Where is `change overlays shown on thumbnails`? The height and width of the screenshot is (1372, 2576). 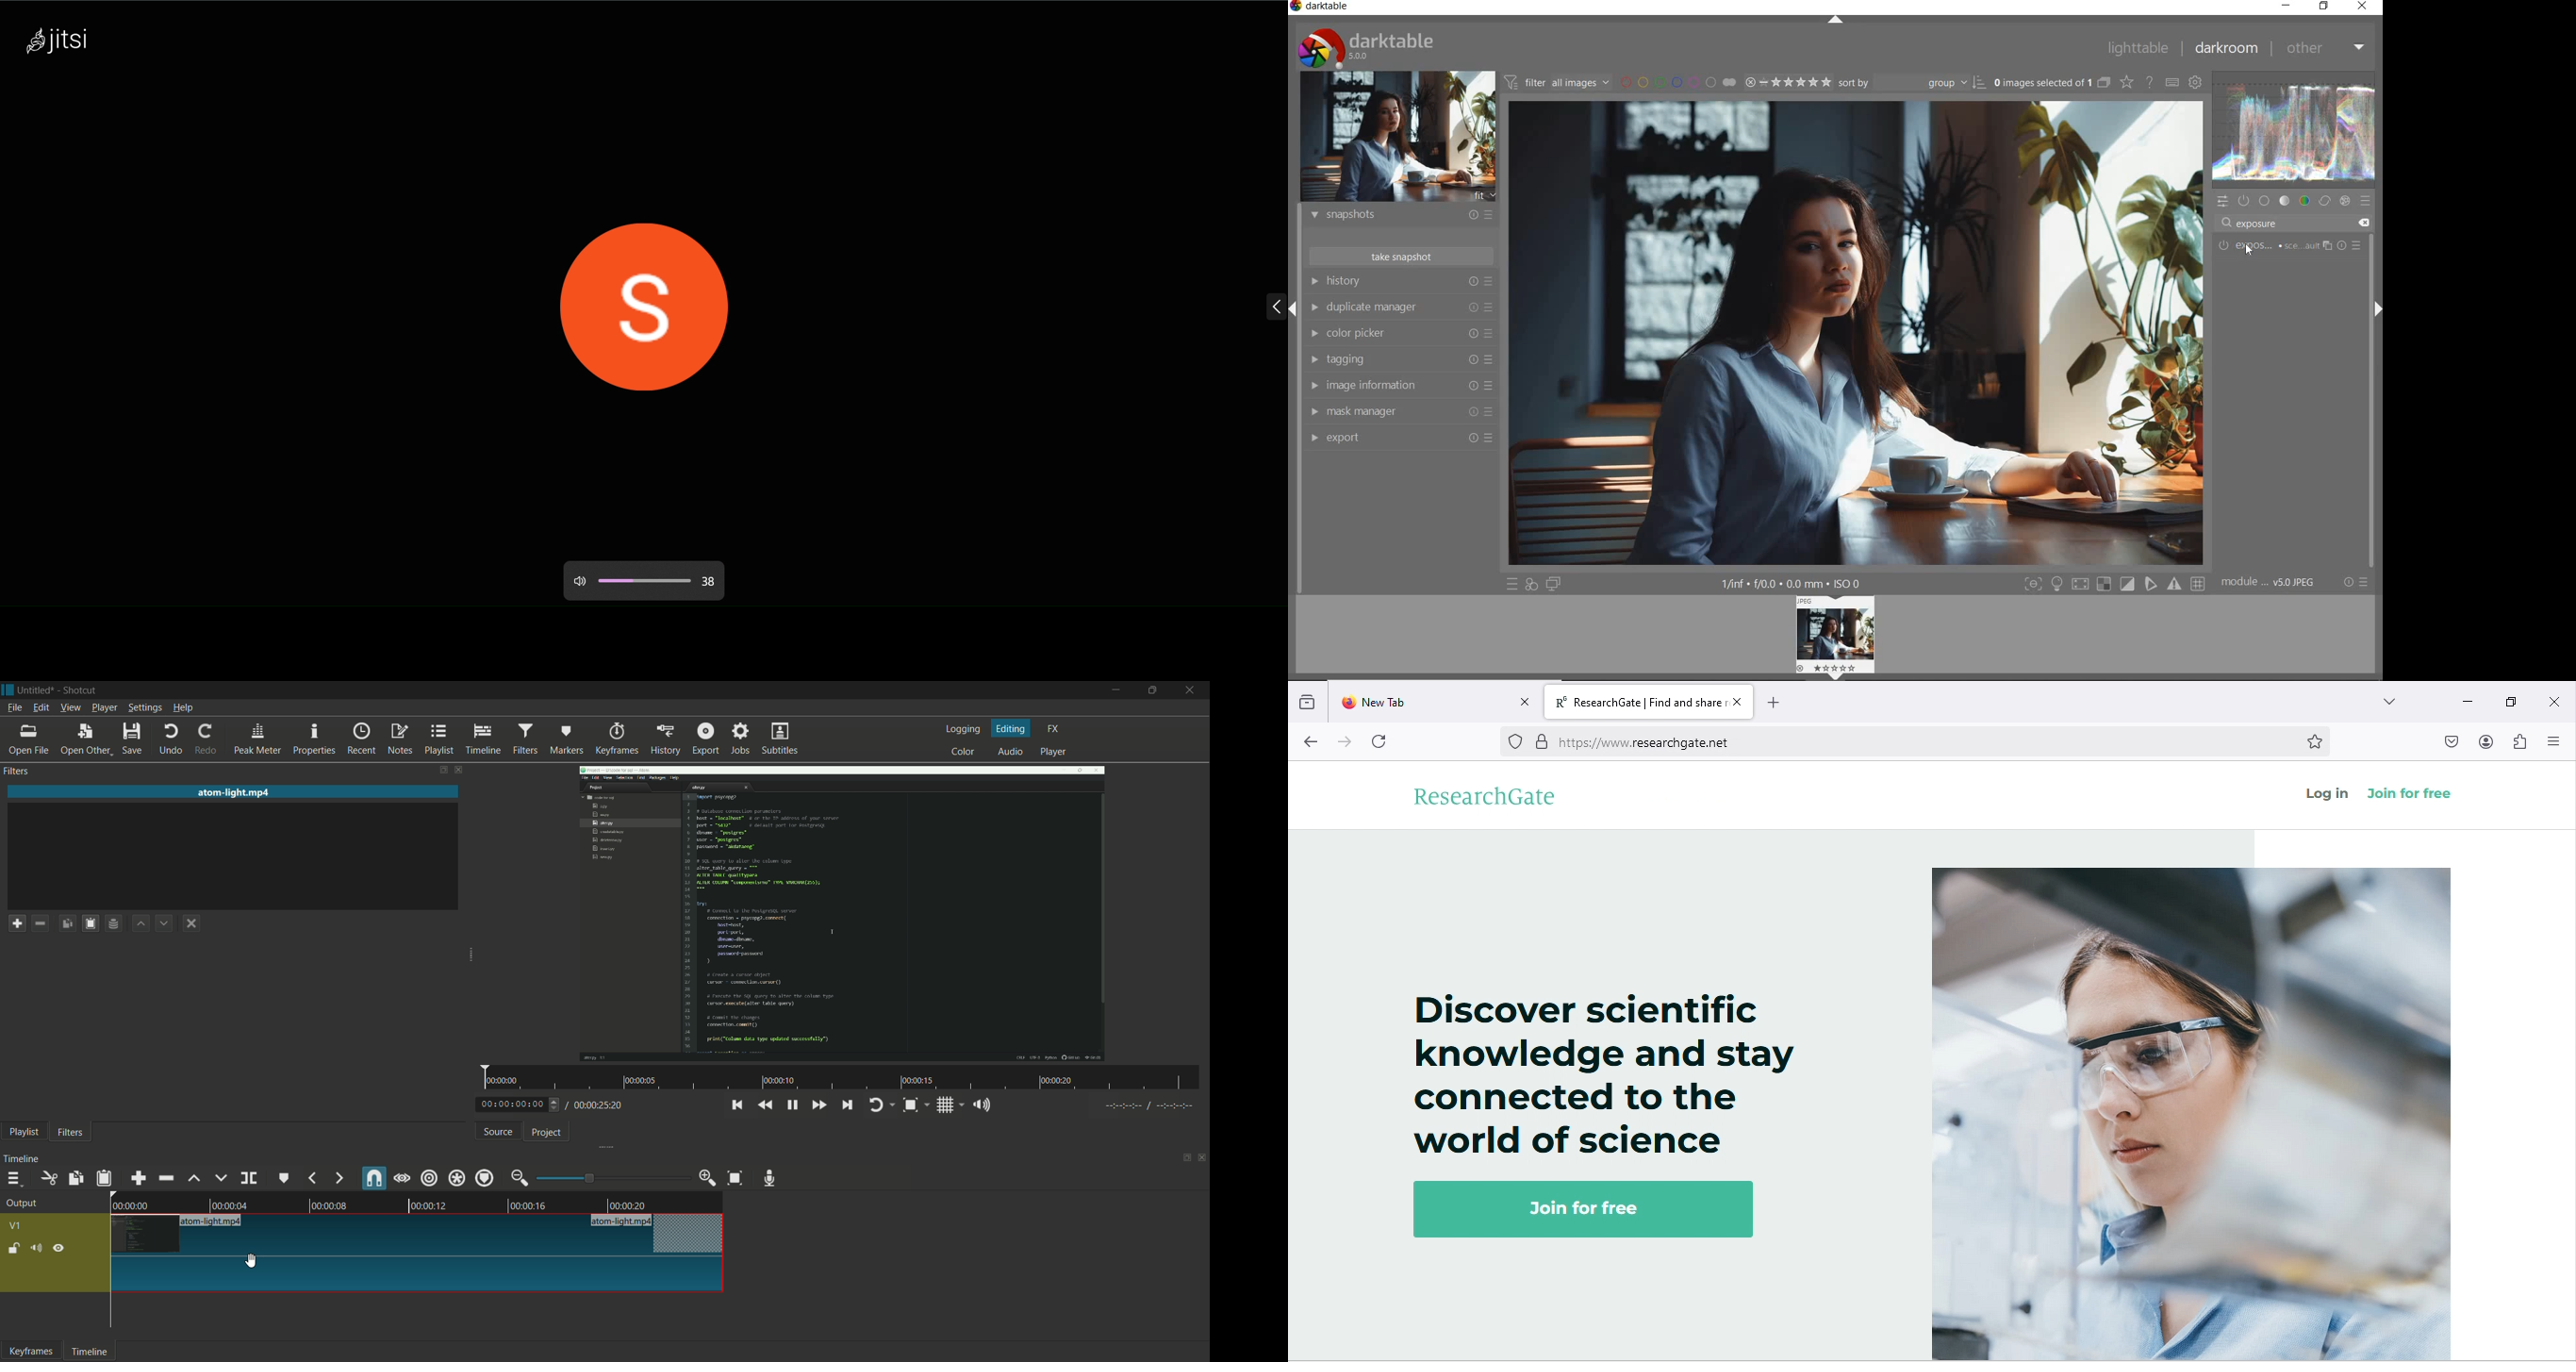
change overlays shown on thumbnails is located at coordinates (2127, 82).